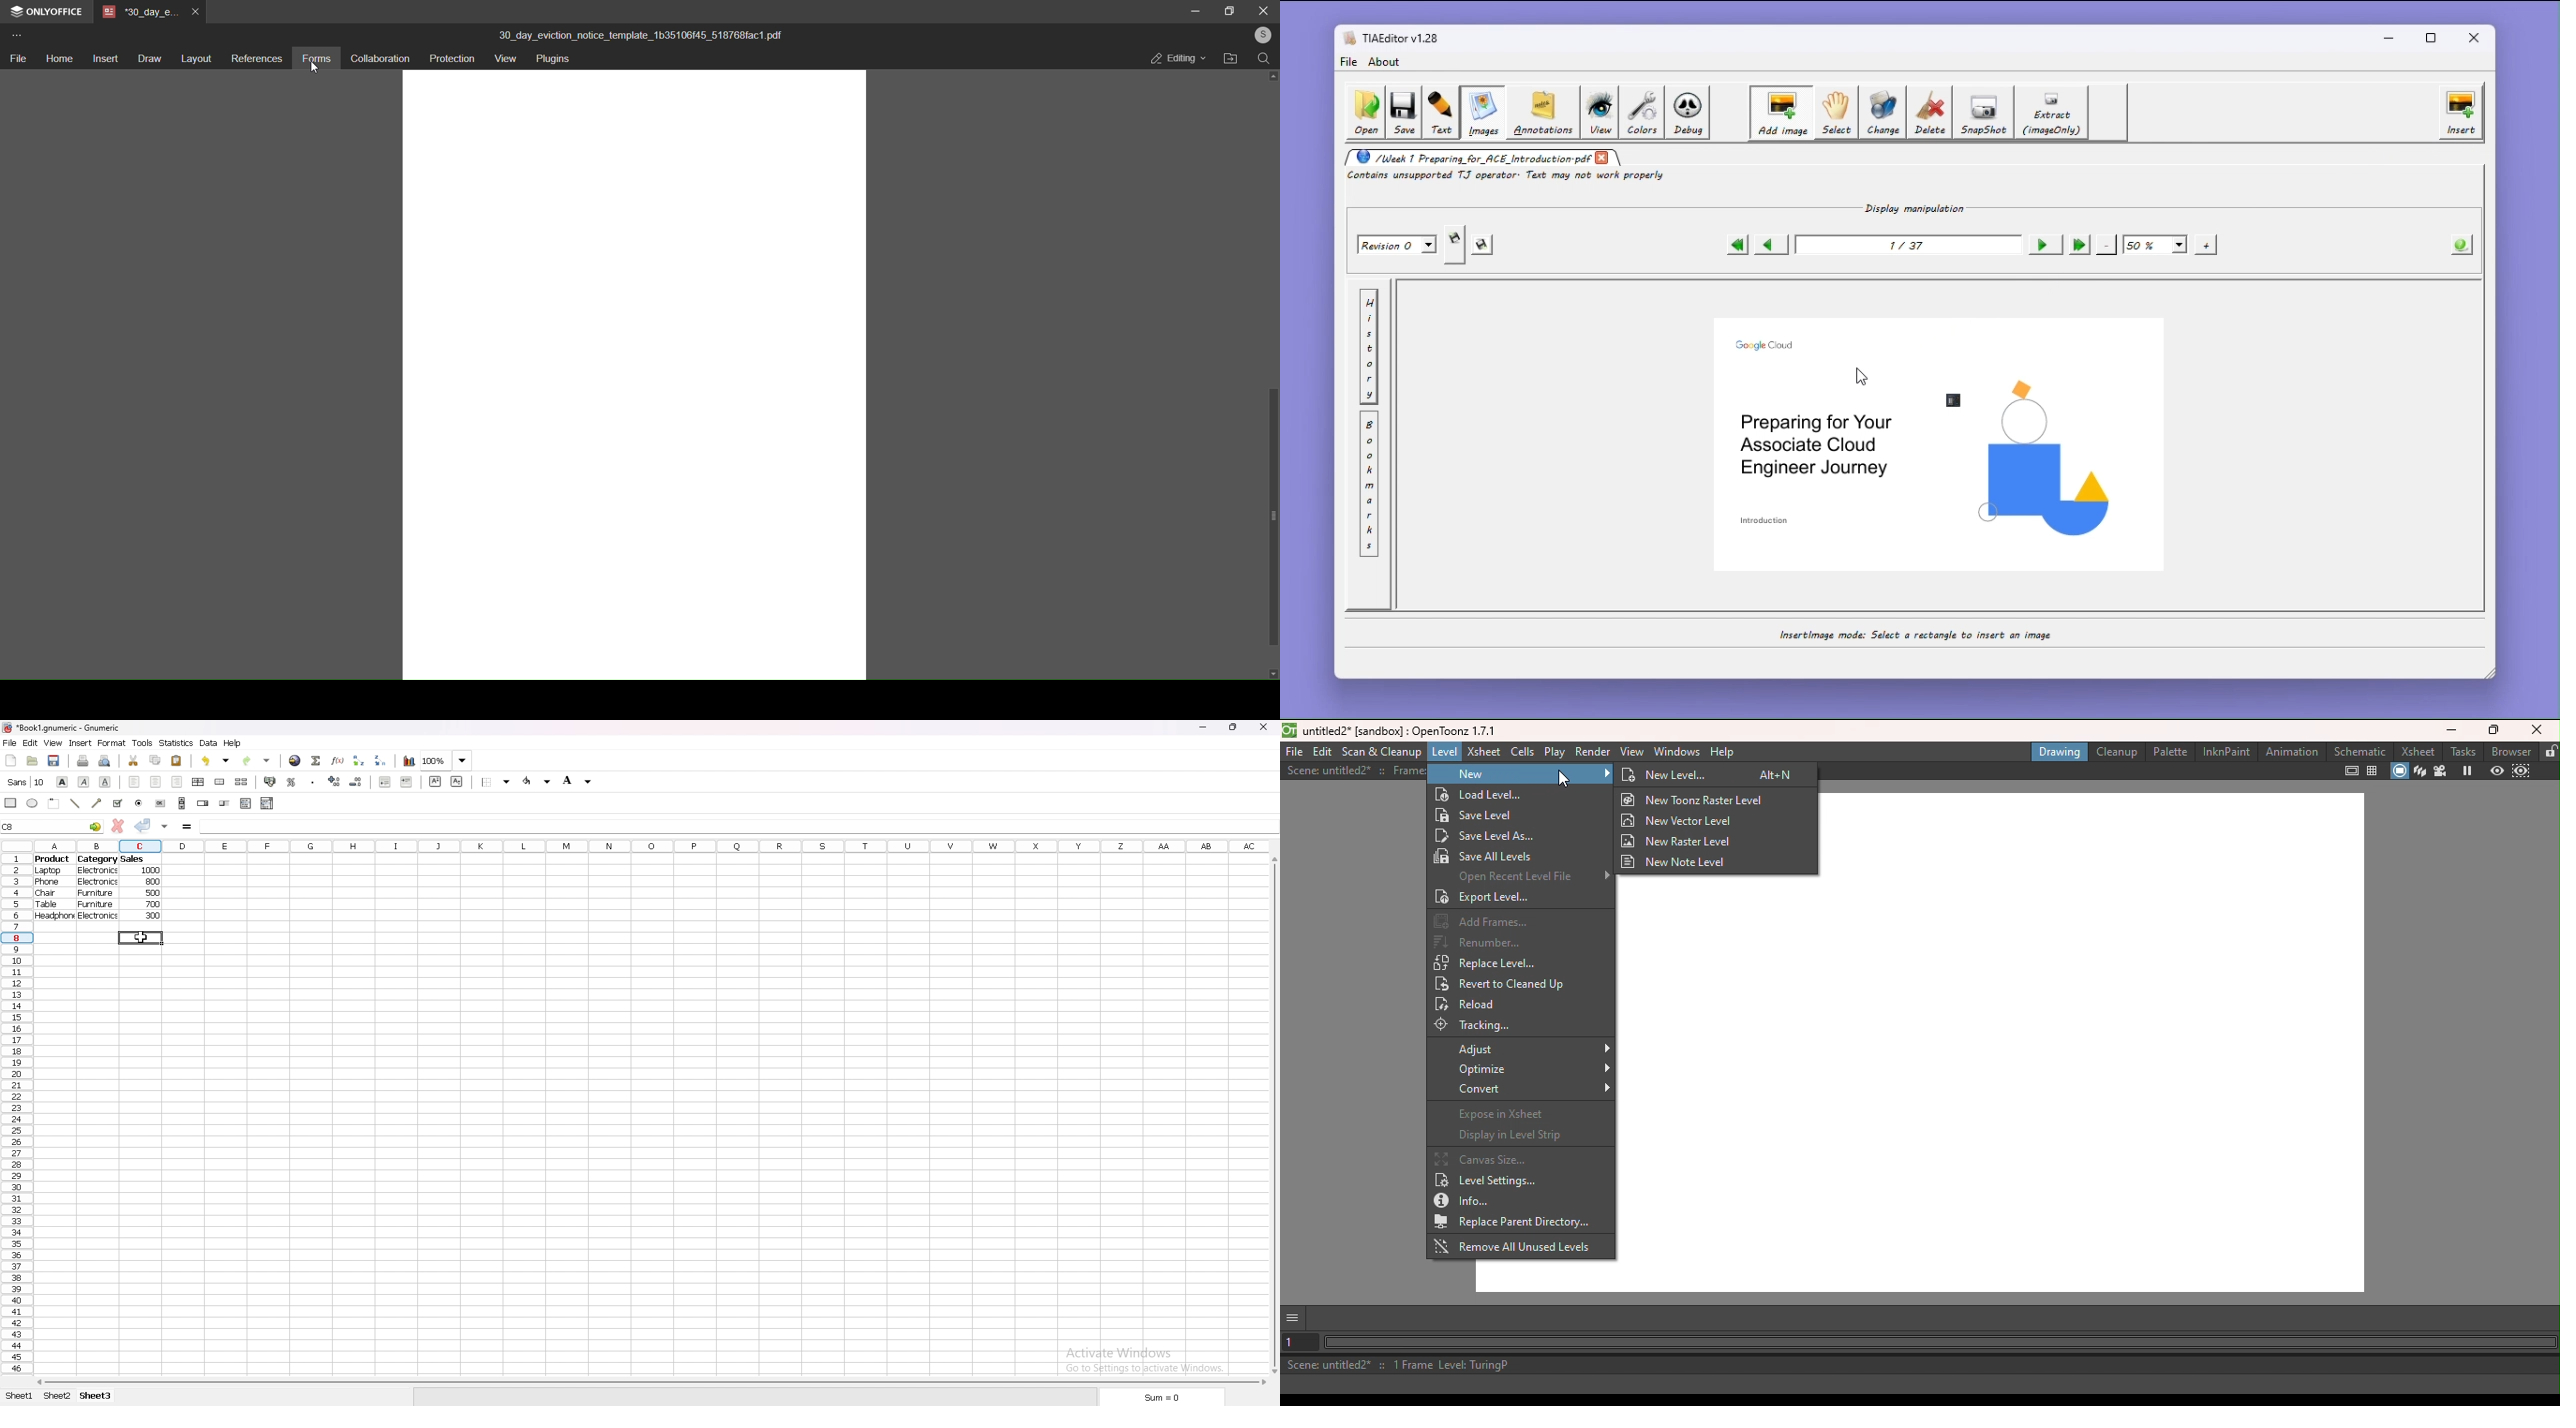  What do you see at coordinates (553, 59) in the screenshot?
I see `plugins` at bounding box center [553, 59].